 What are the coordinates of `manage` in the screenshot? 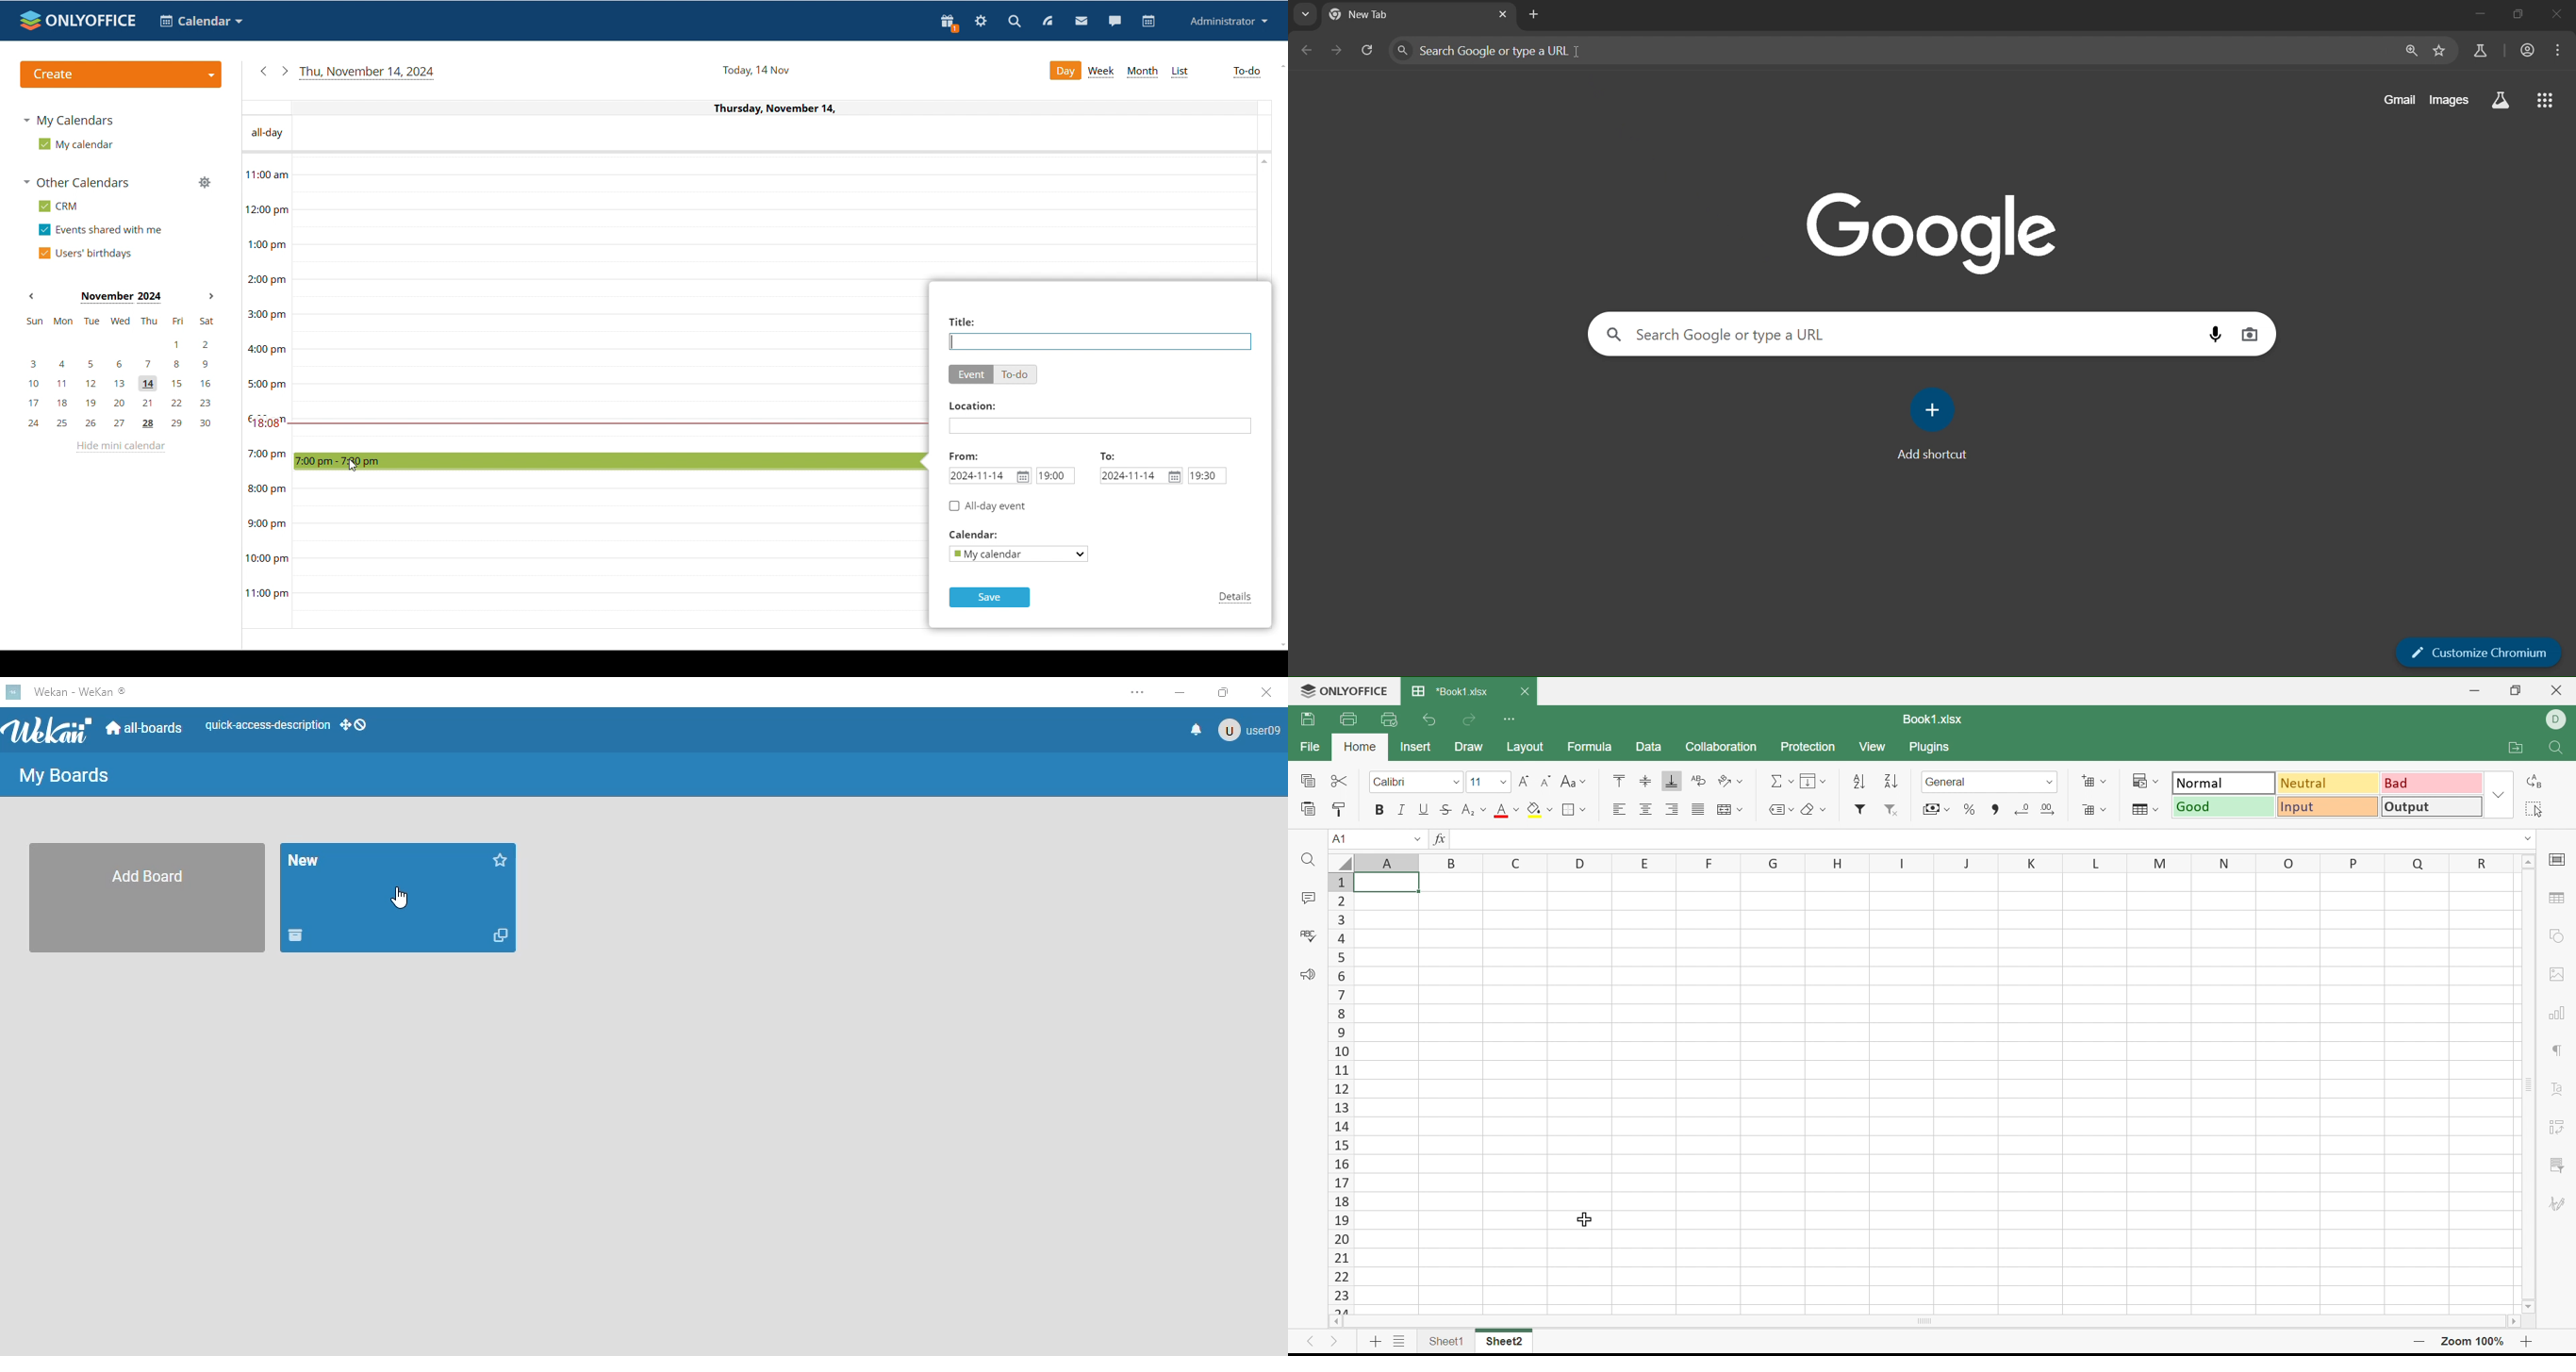 It's located at (203, 182).